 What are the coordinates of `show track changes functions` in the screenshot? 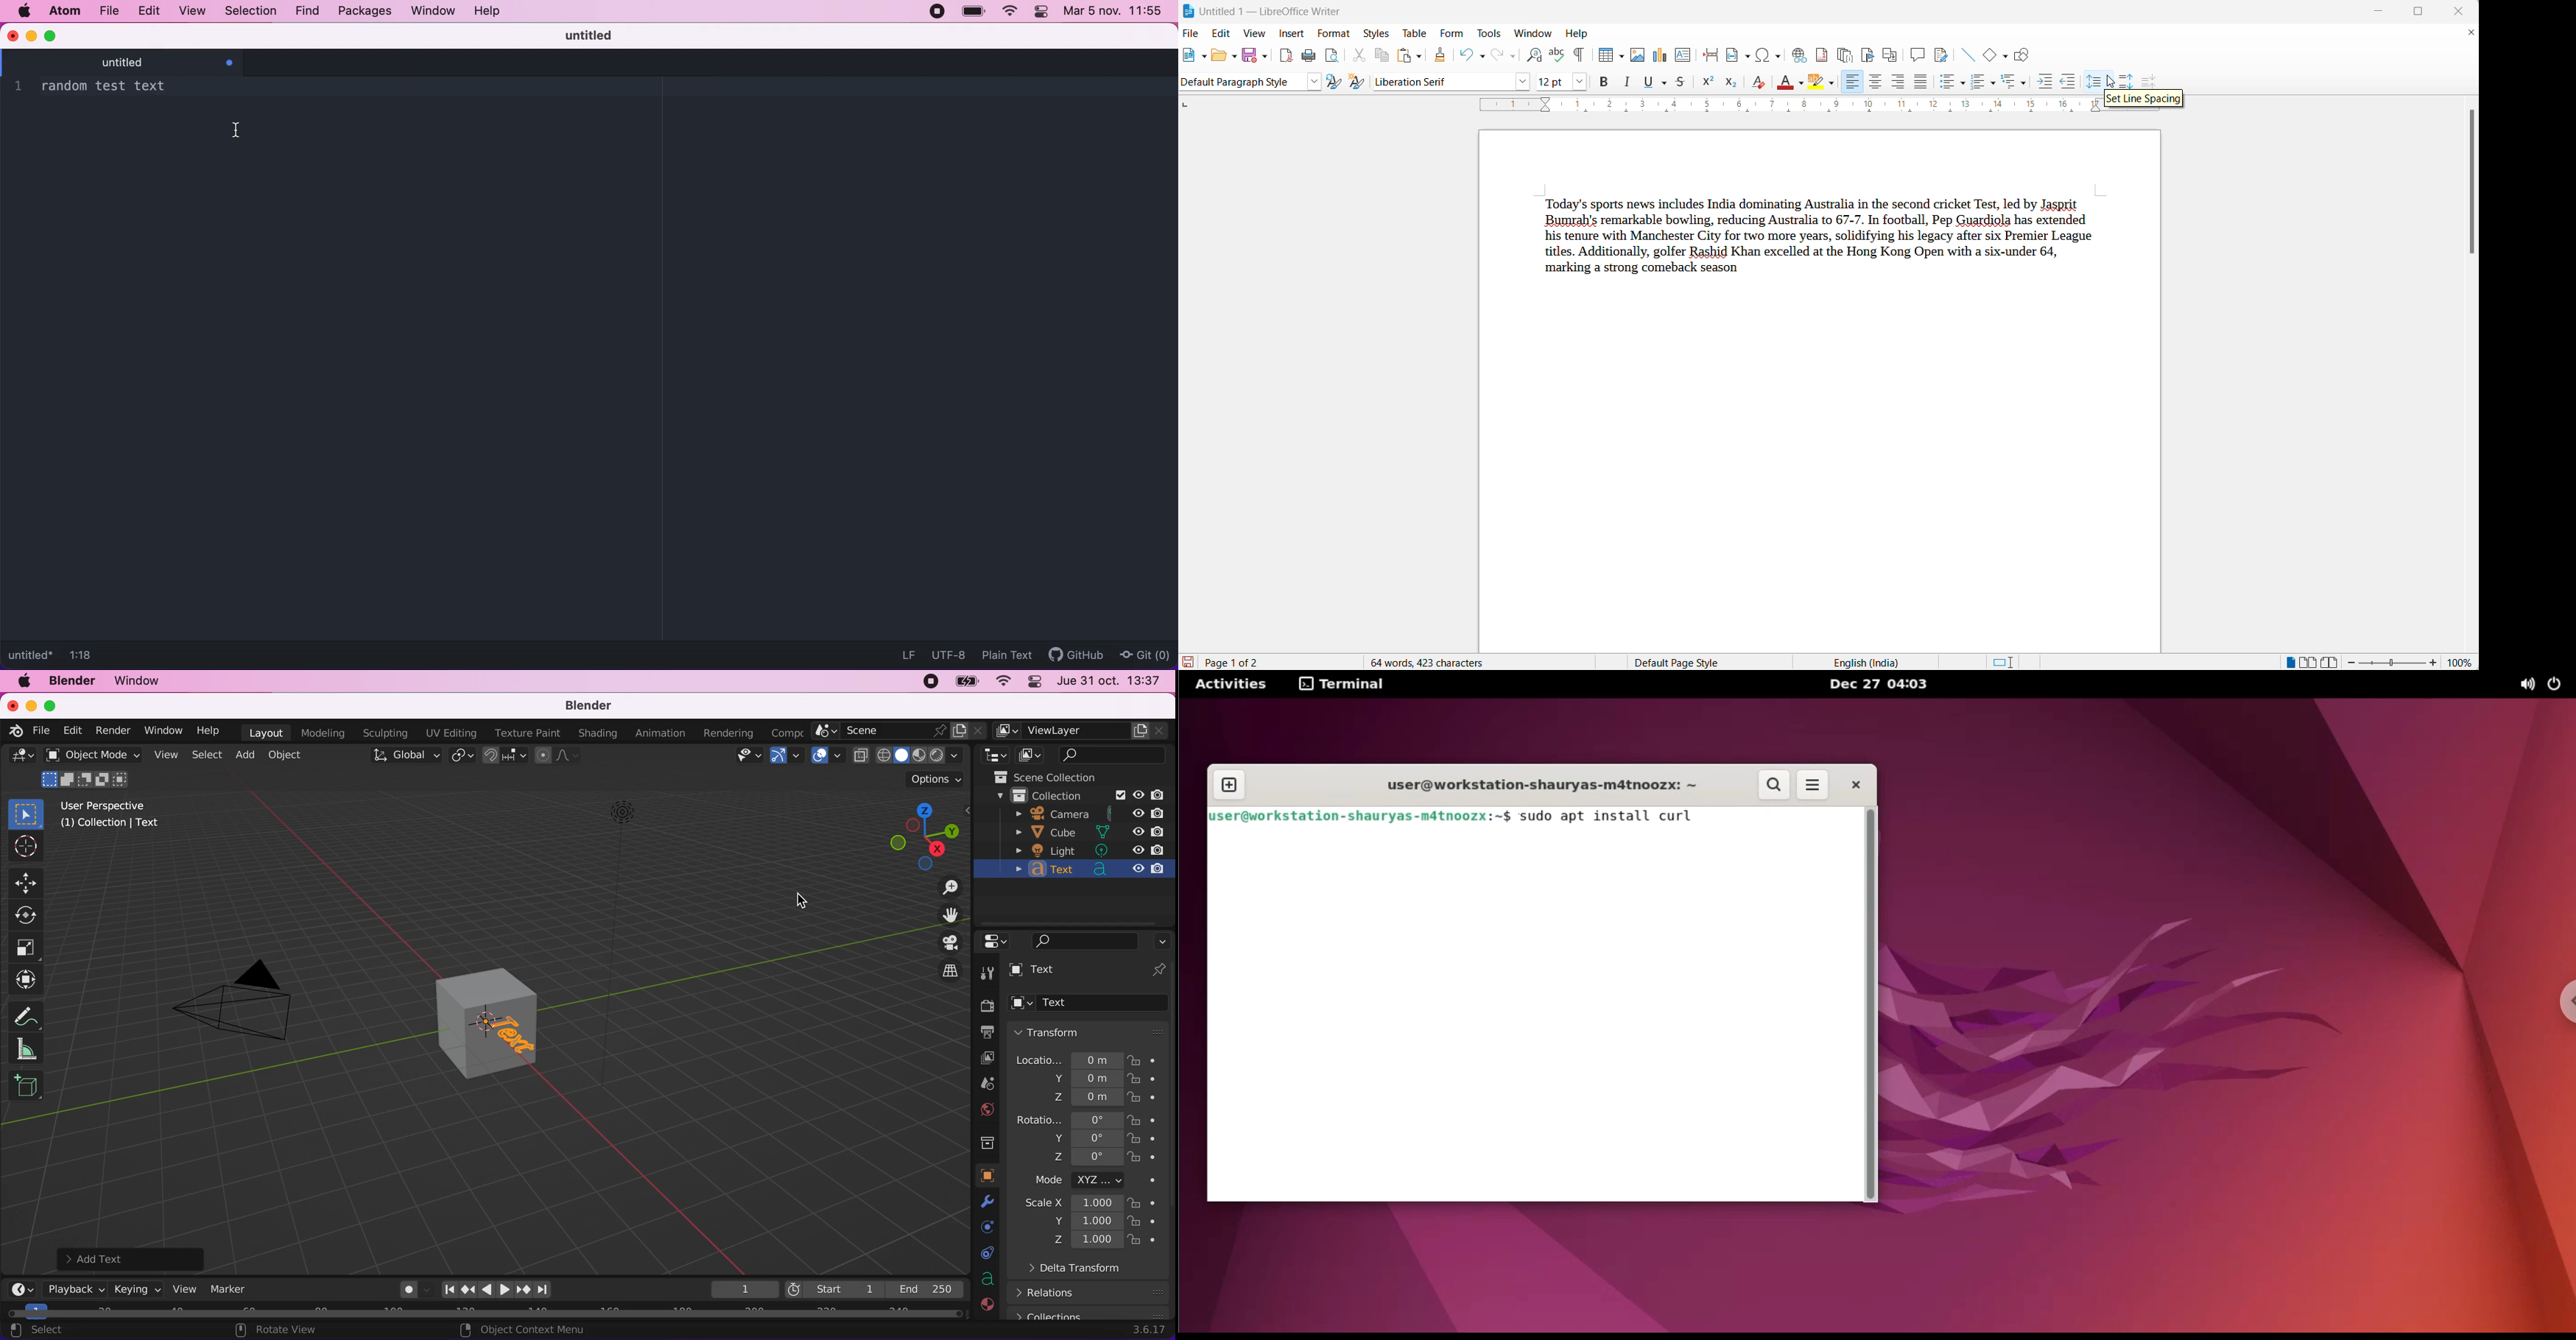 It's located at (1941, 53).